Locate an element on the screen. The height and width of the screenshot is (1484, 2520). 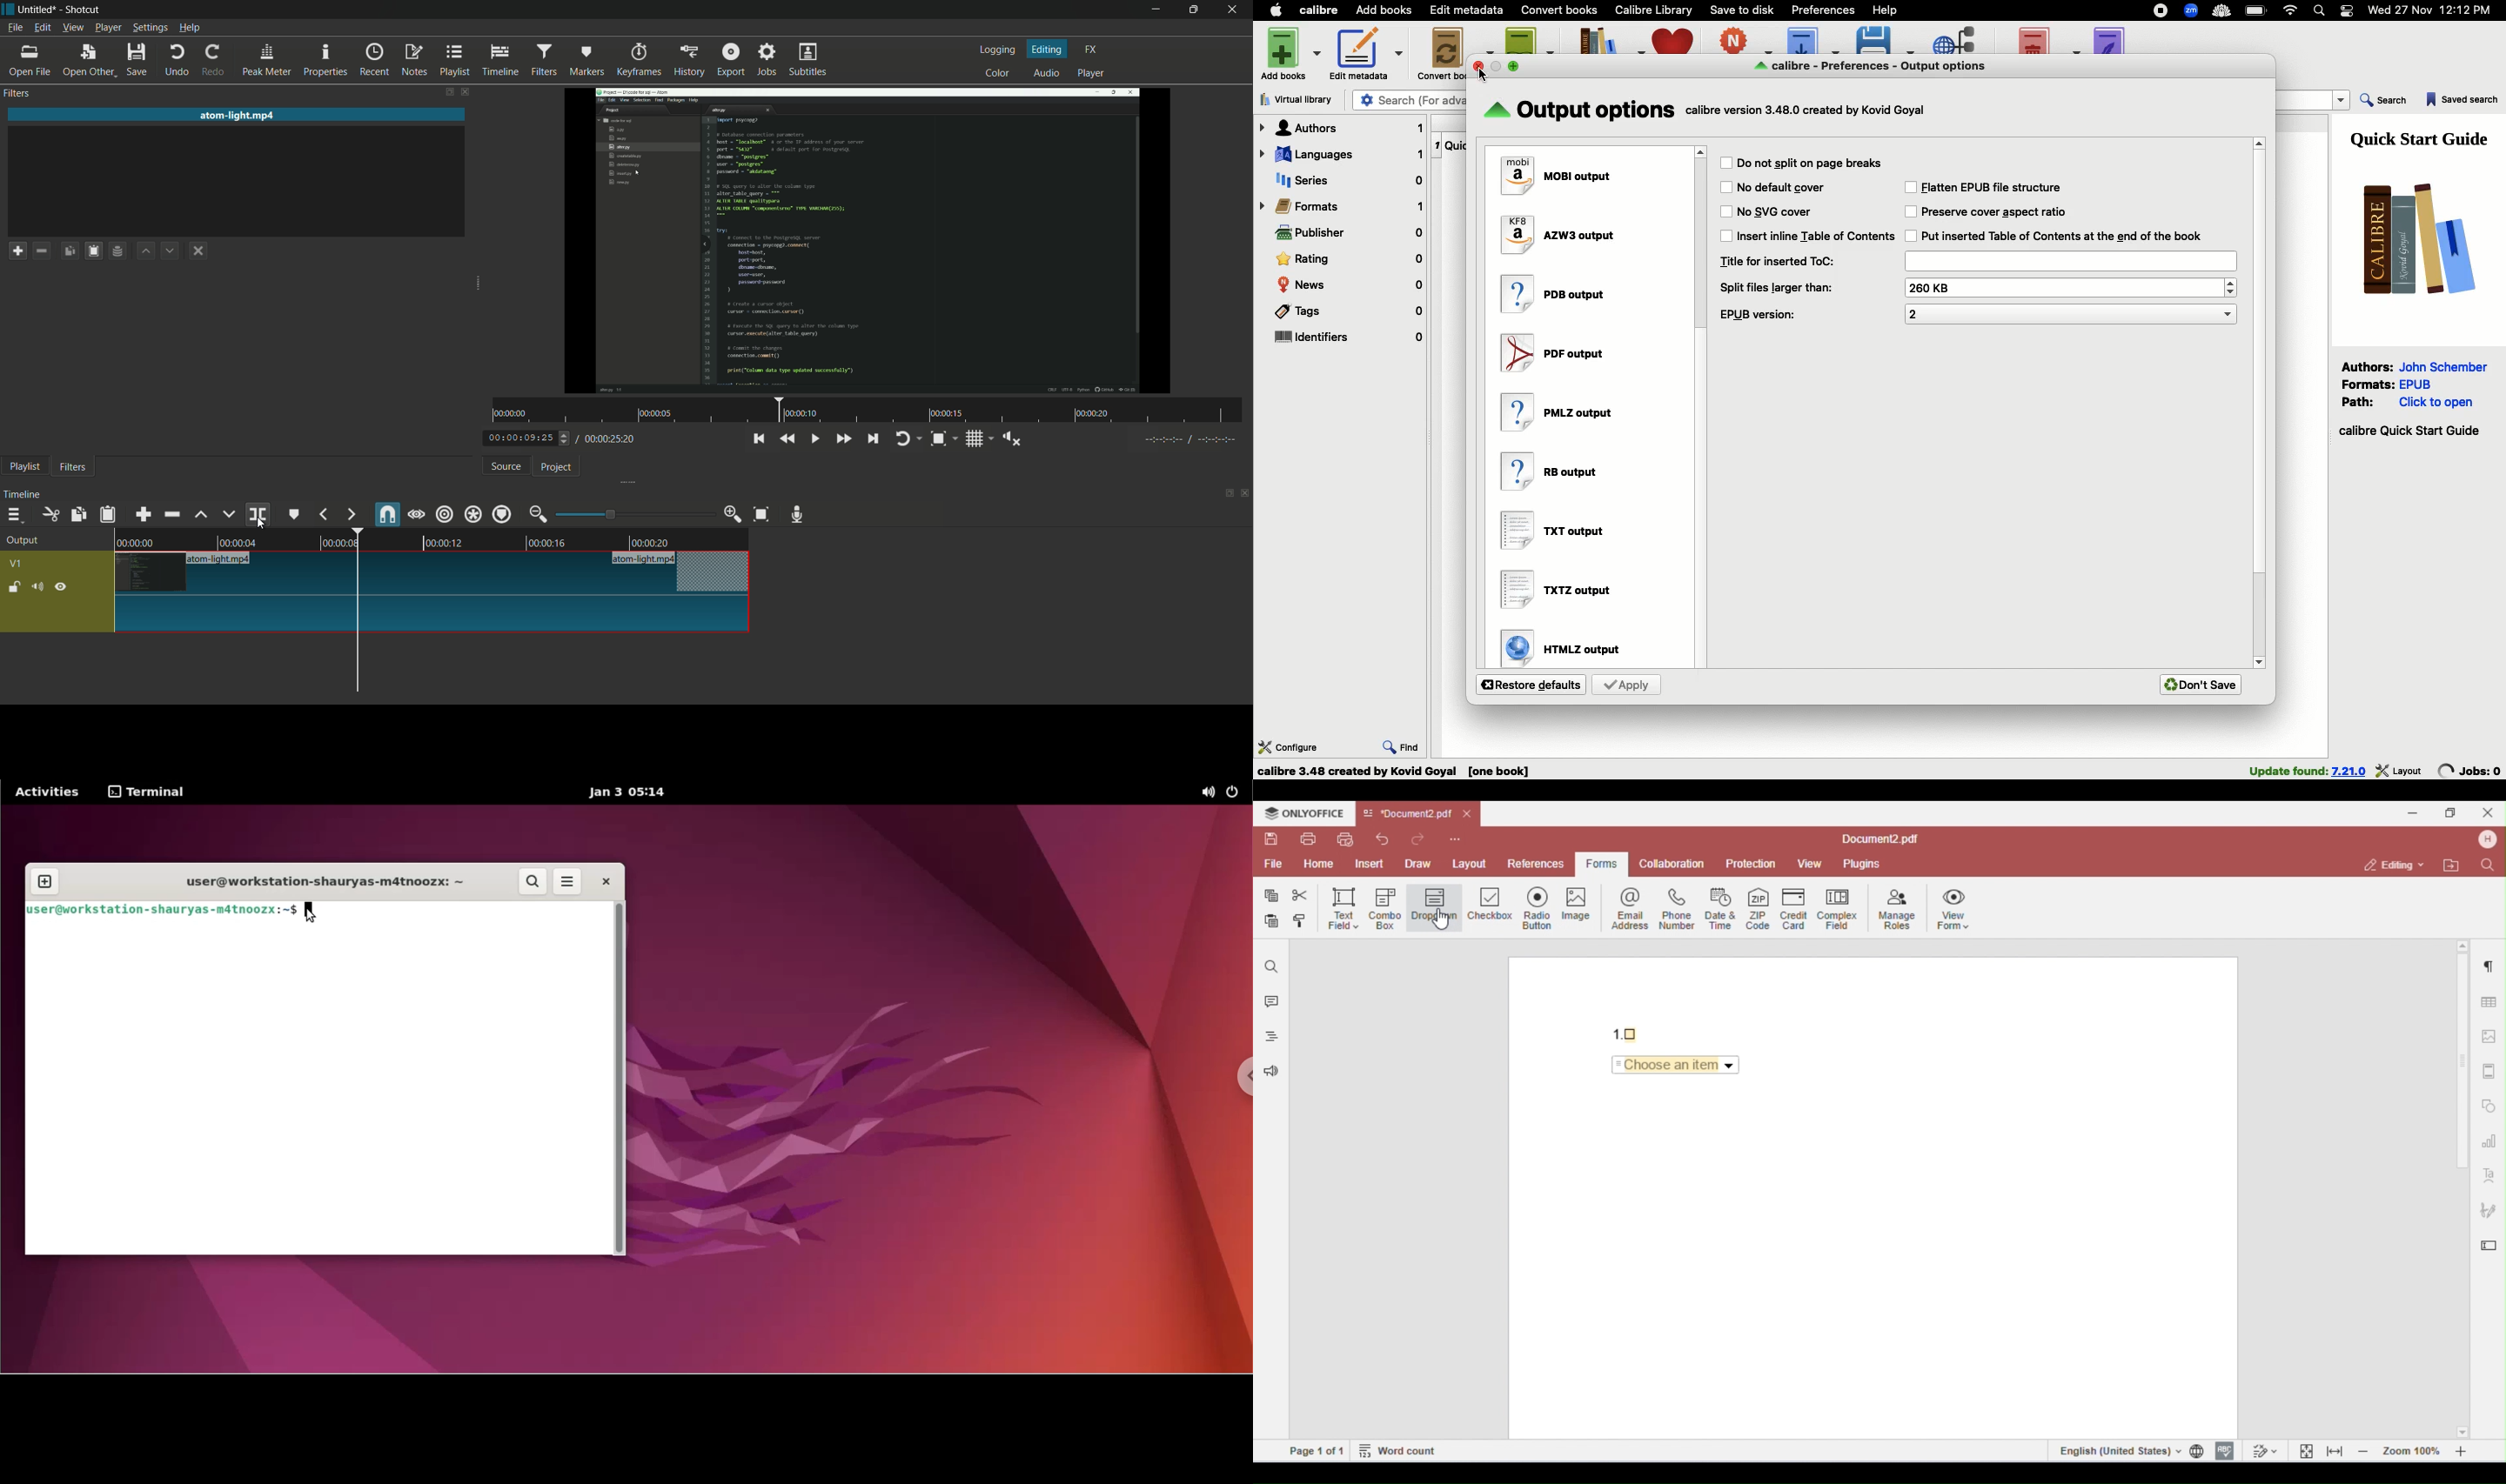
open file is located at coordinates (29, 61).